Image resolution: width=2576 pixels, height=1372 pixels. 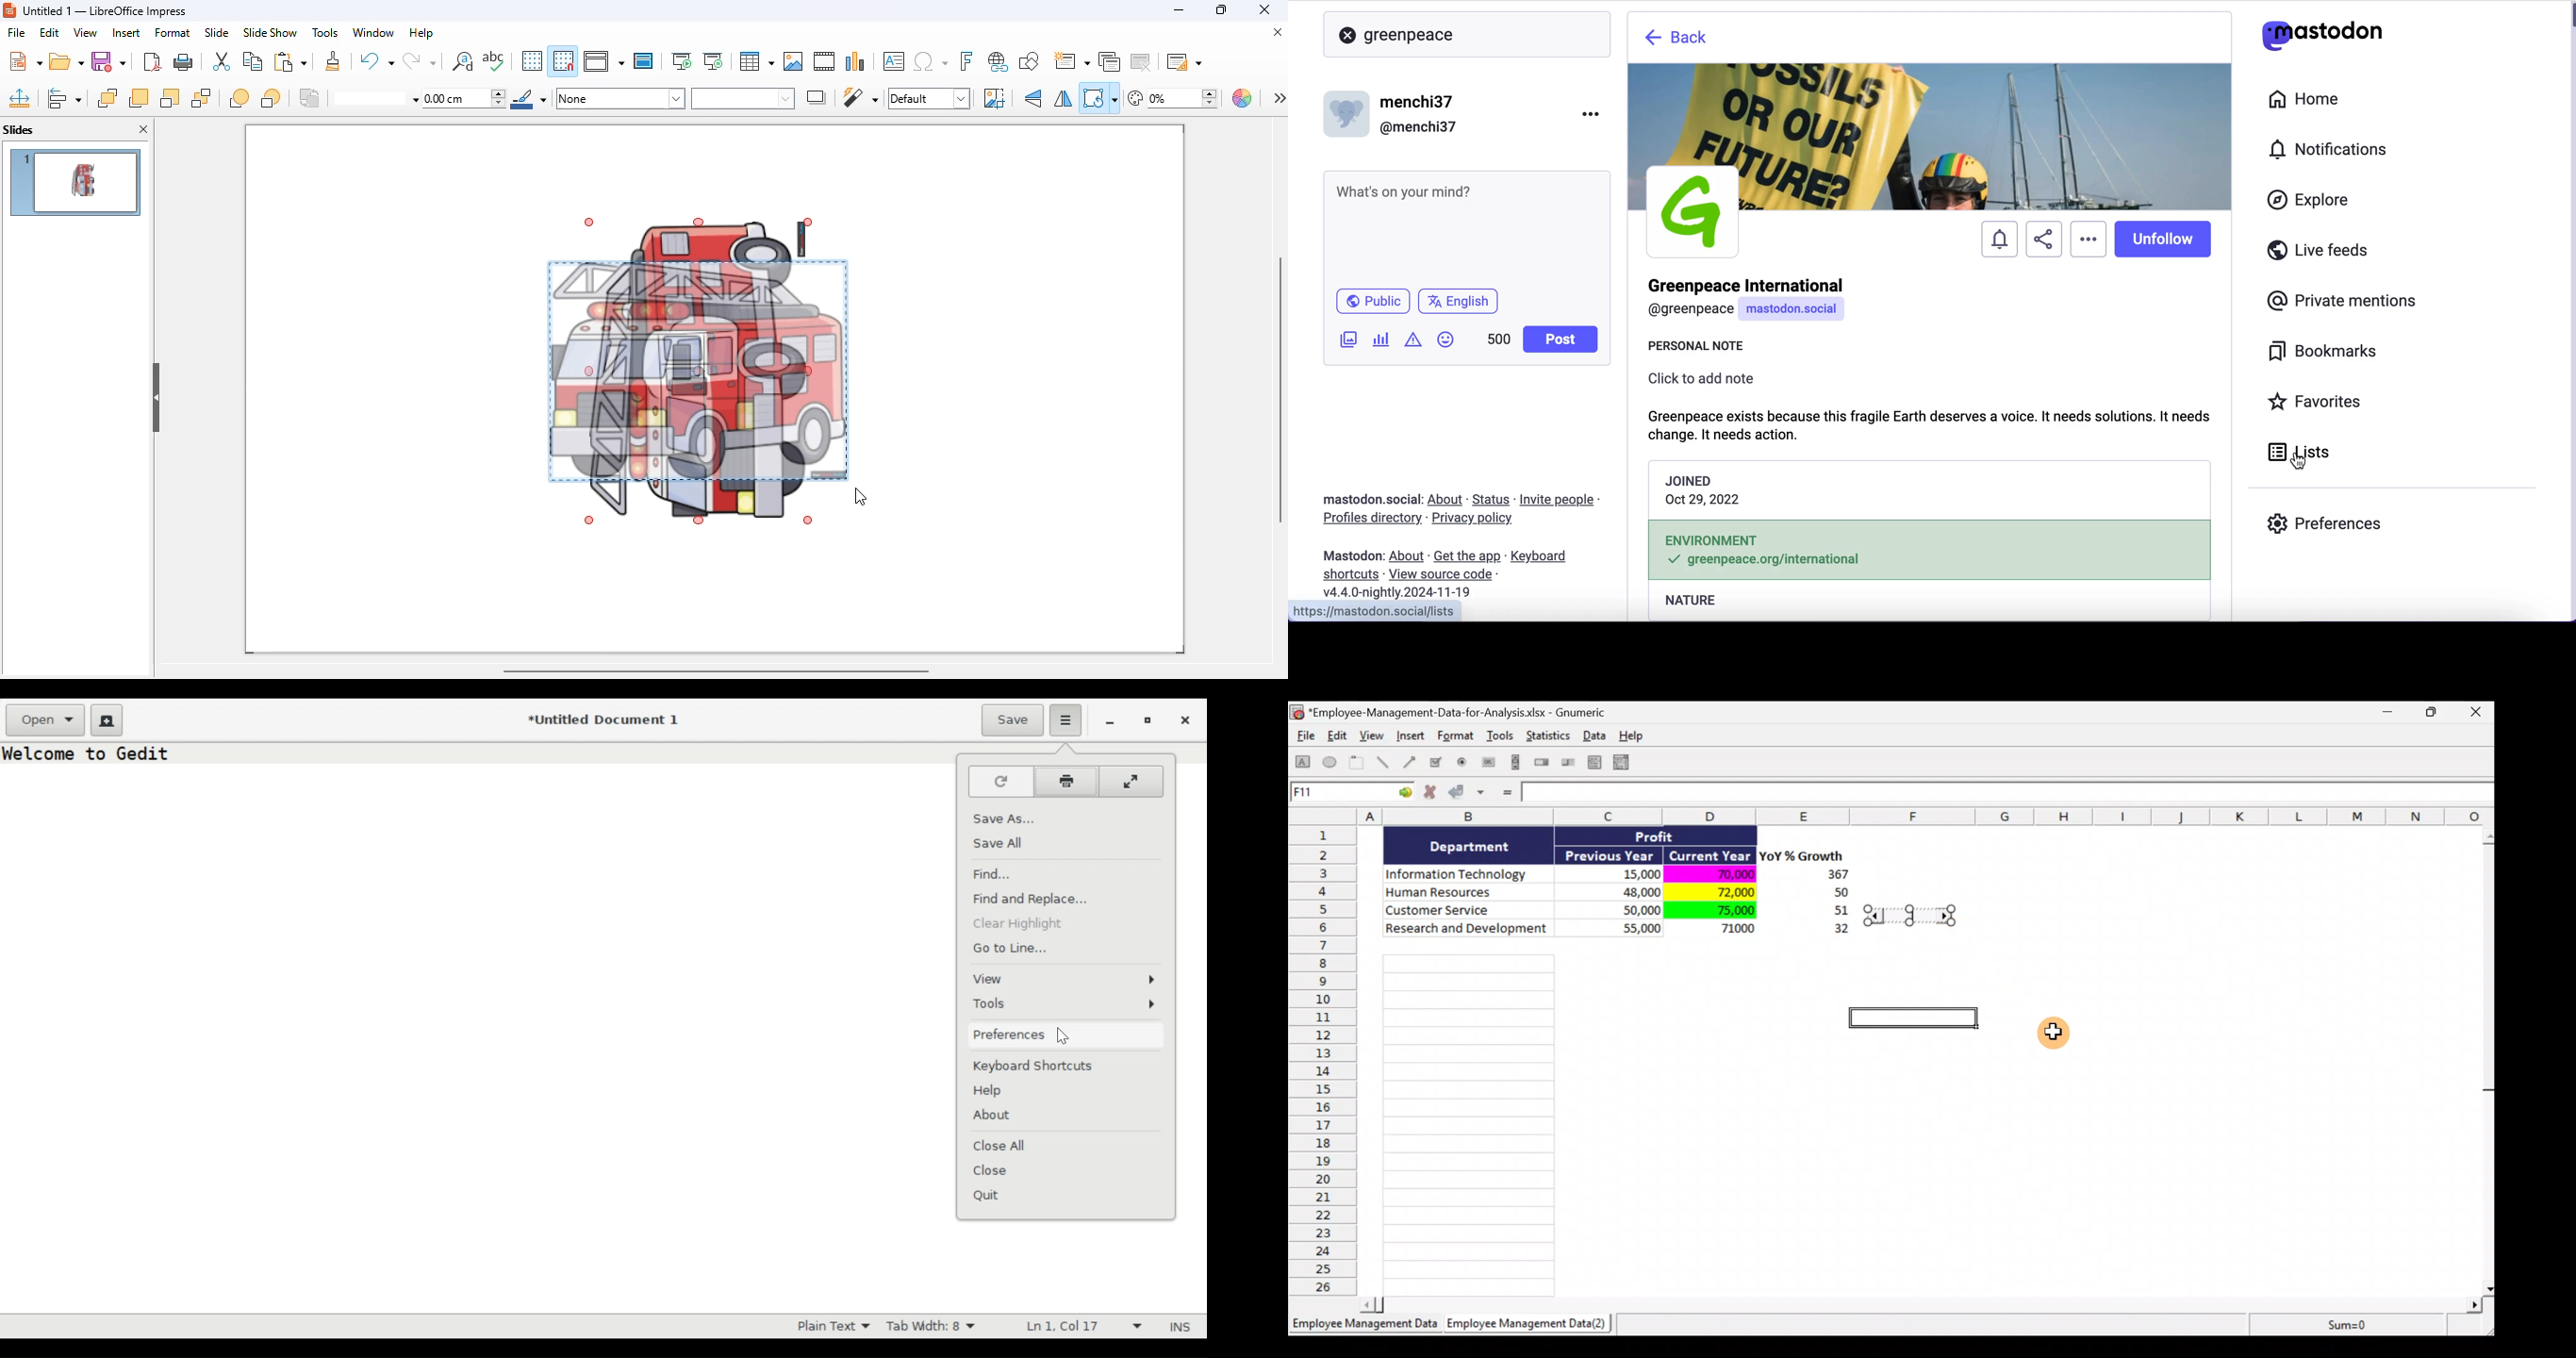 I want to click on 2024-11-19, so click(x=1404, y=592).